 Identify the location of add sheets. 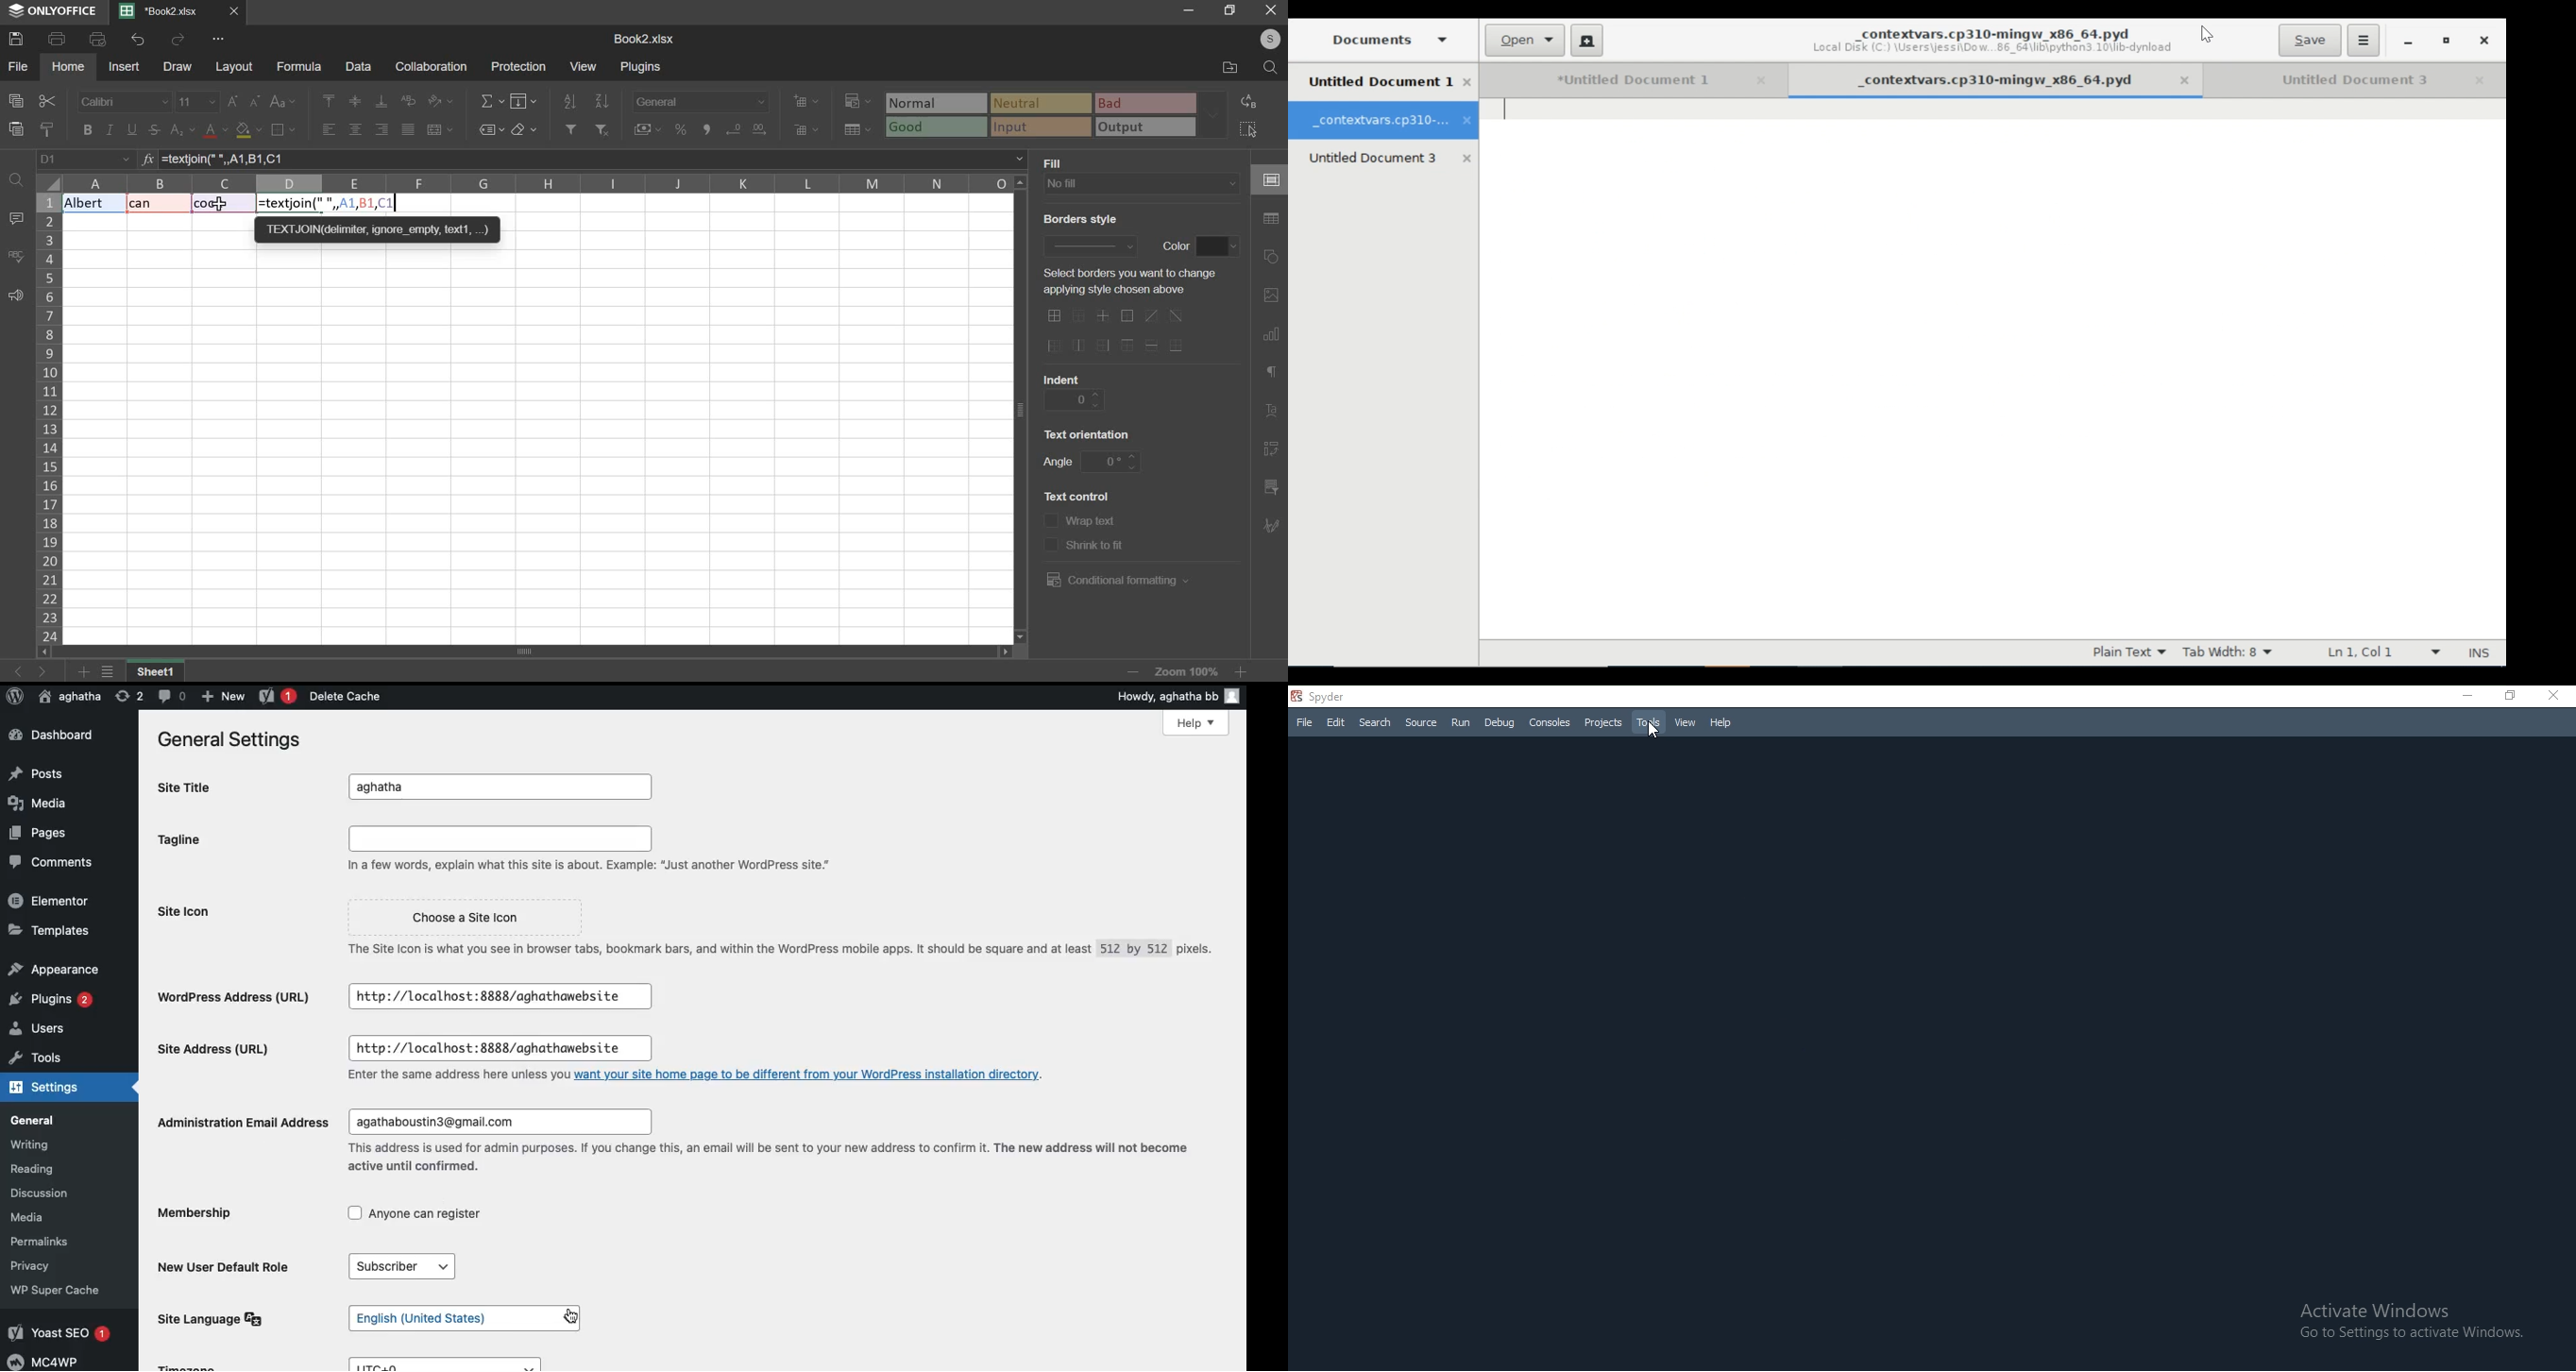
(84, 673).